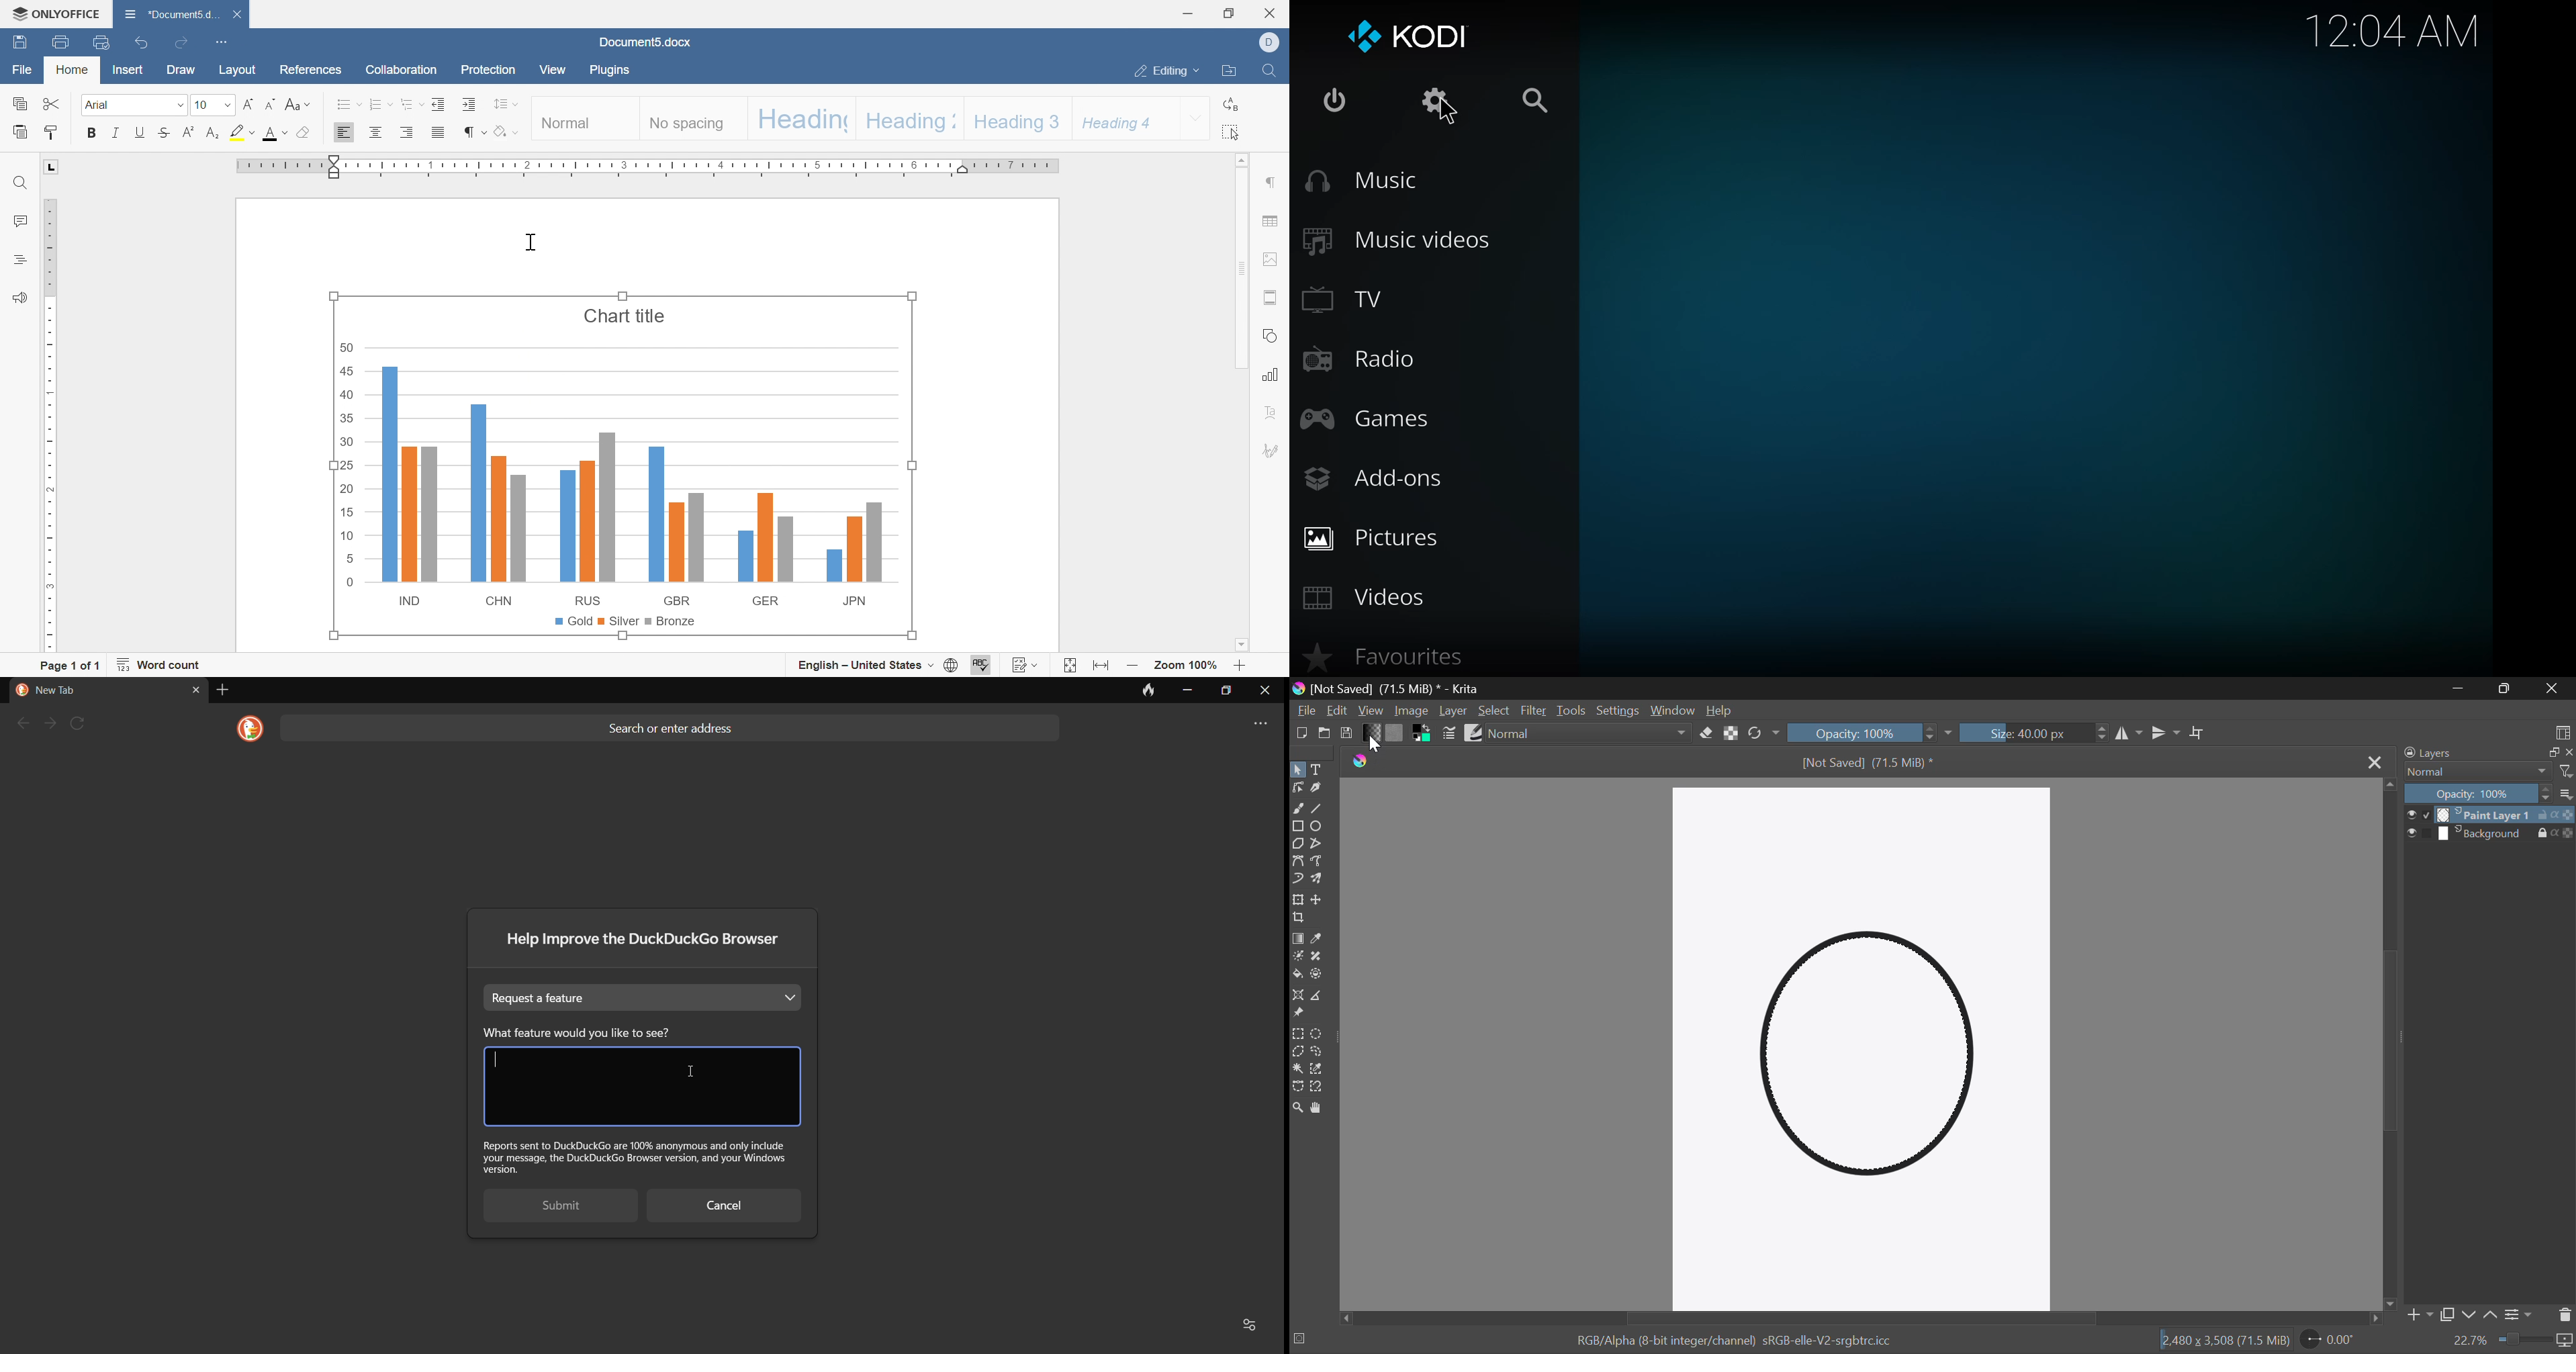 This screenshot has height=1372, width=2576. What do you see at coordinates (647, 943) in the screenshot?
I see `Help improve the DuckDuckGo browser` at bounding box center [647, 943].